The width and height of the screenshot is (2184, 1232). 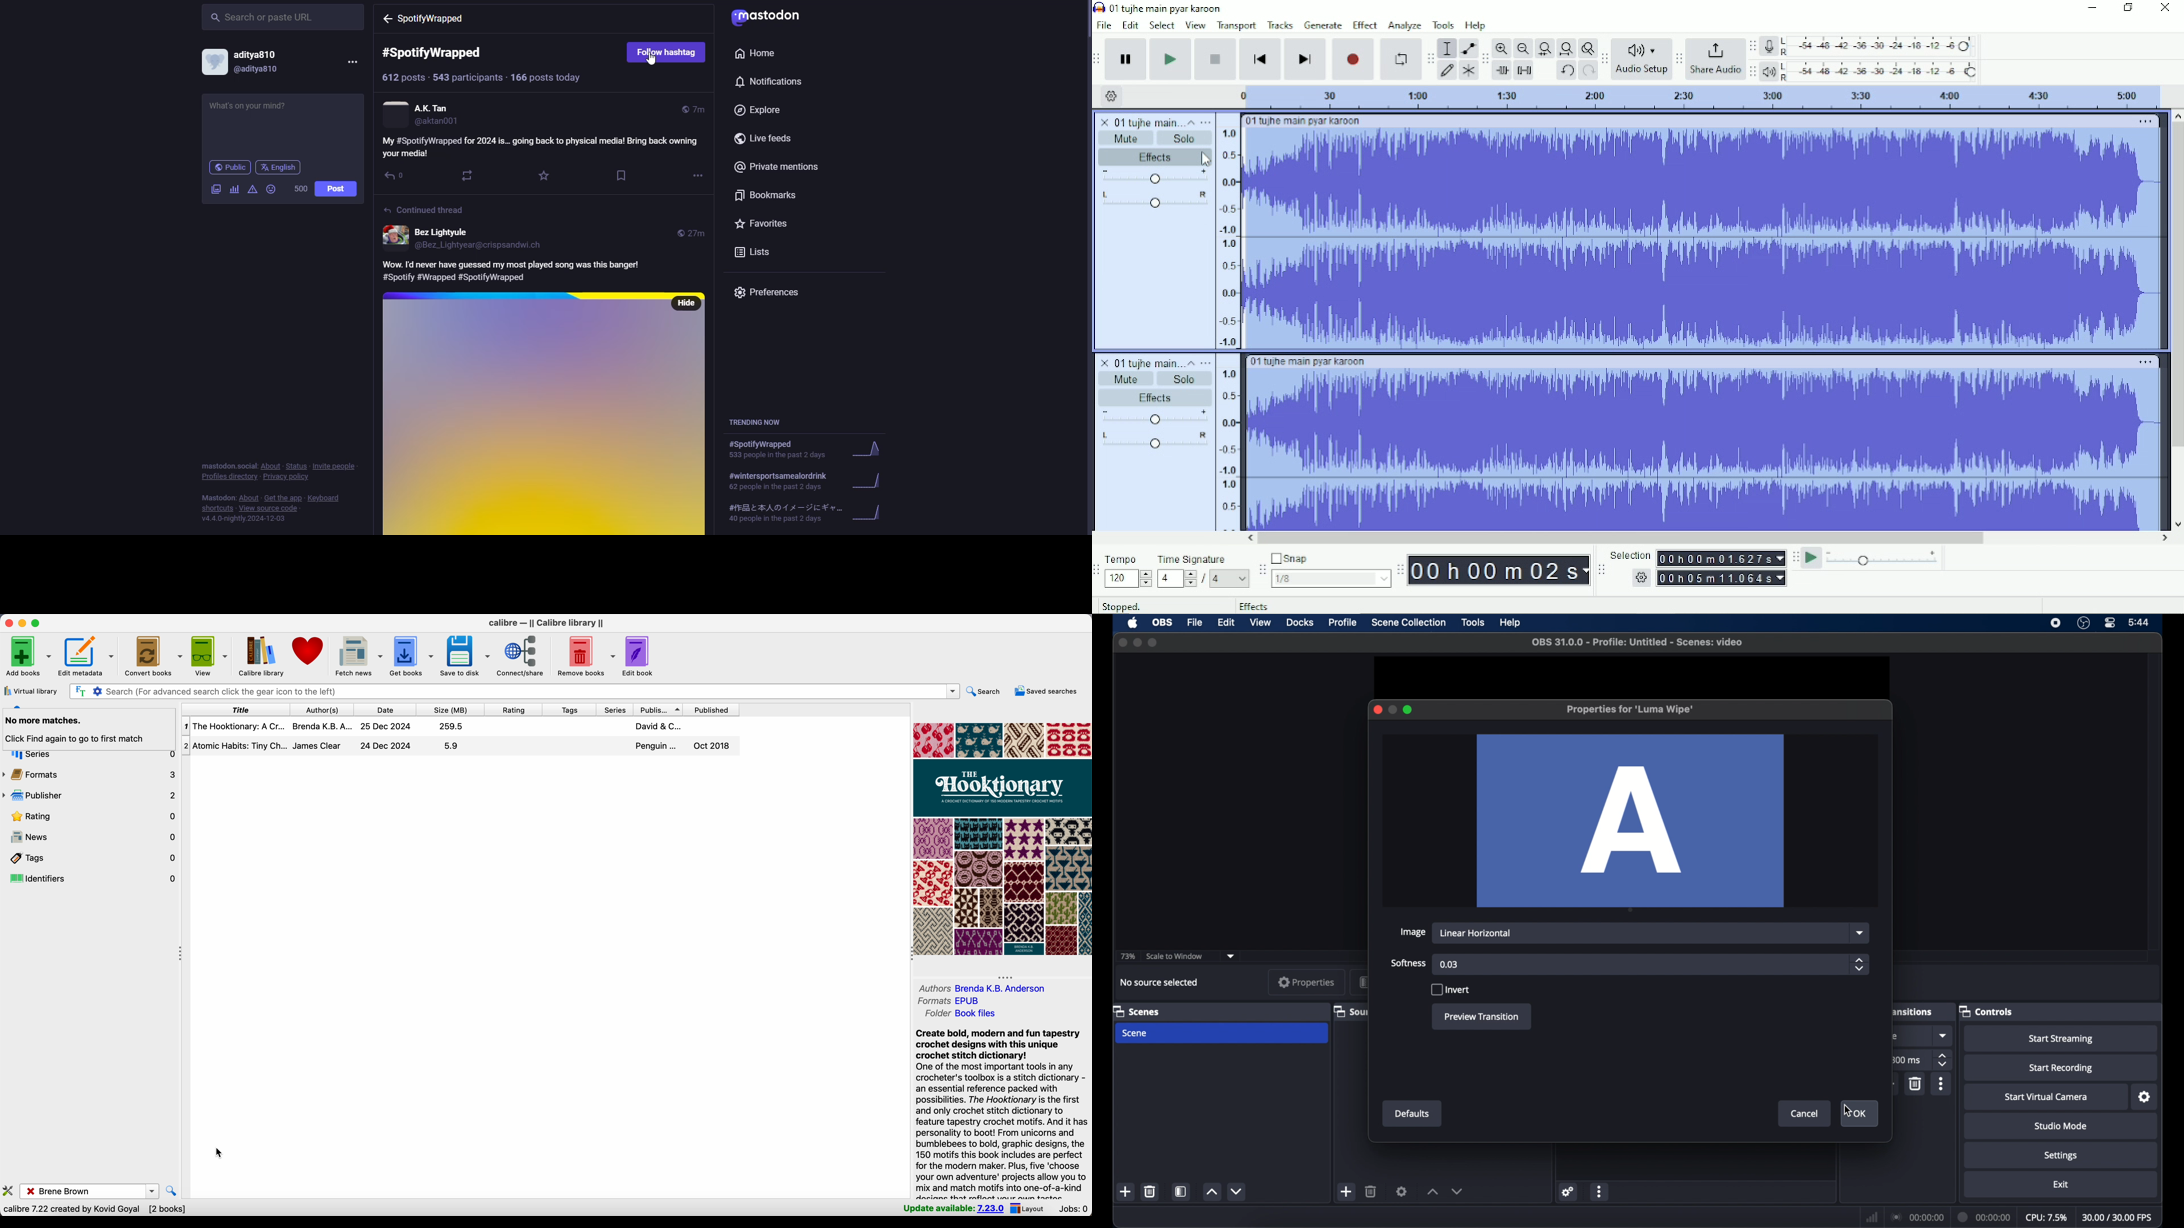 What do you see at coordinates (309, 651) in the screenshot?
I see `donate` at bounding box center [309, 651].